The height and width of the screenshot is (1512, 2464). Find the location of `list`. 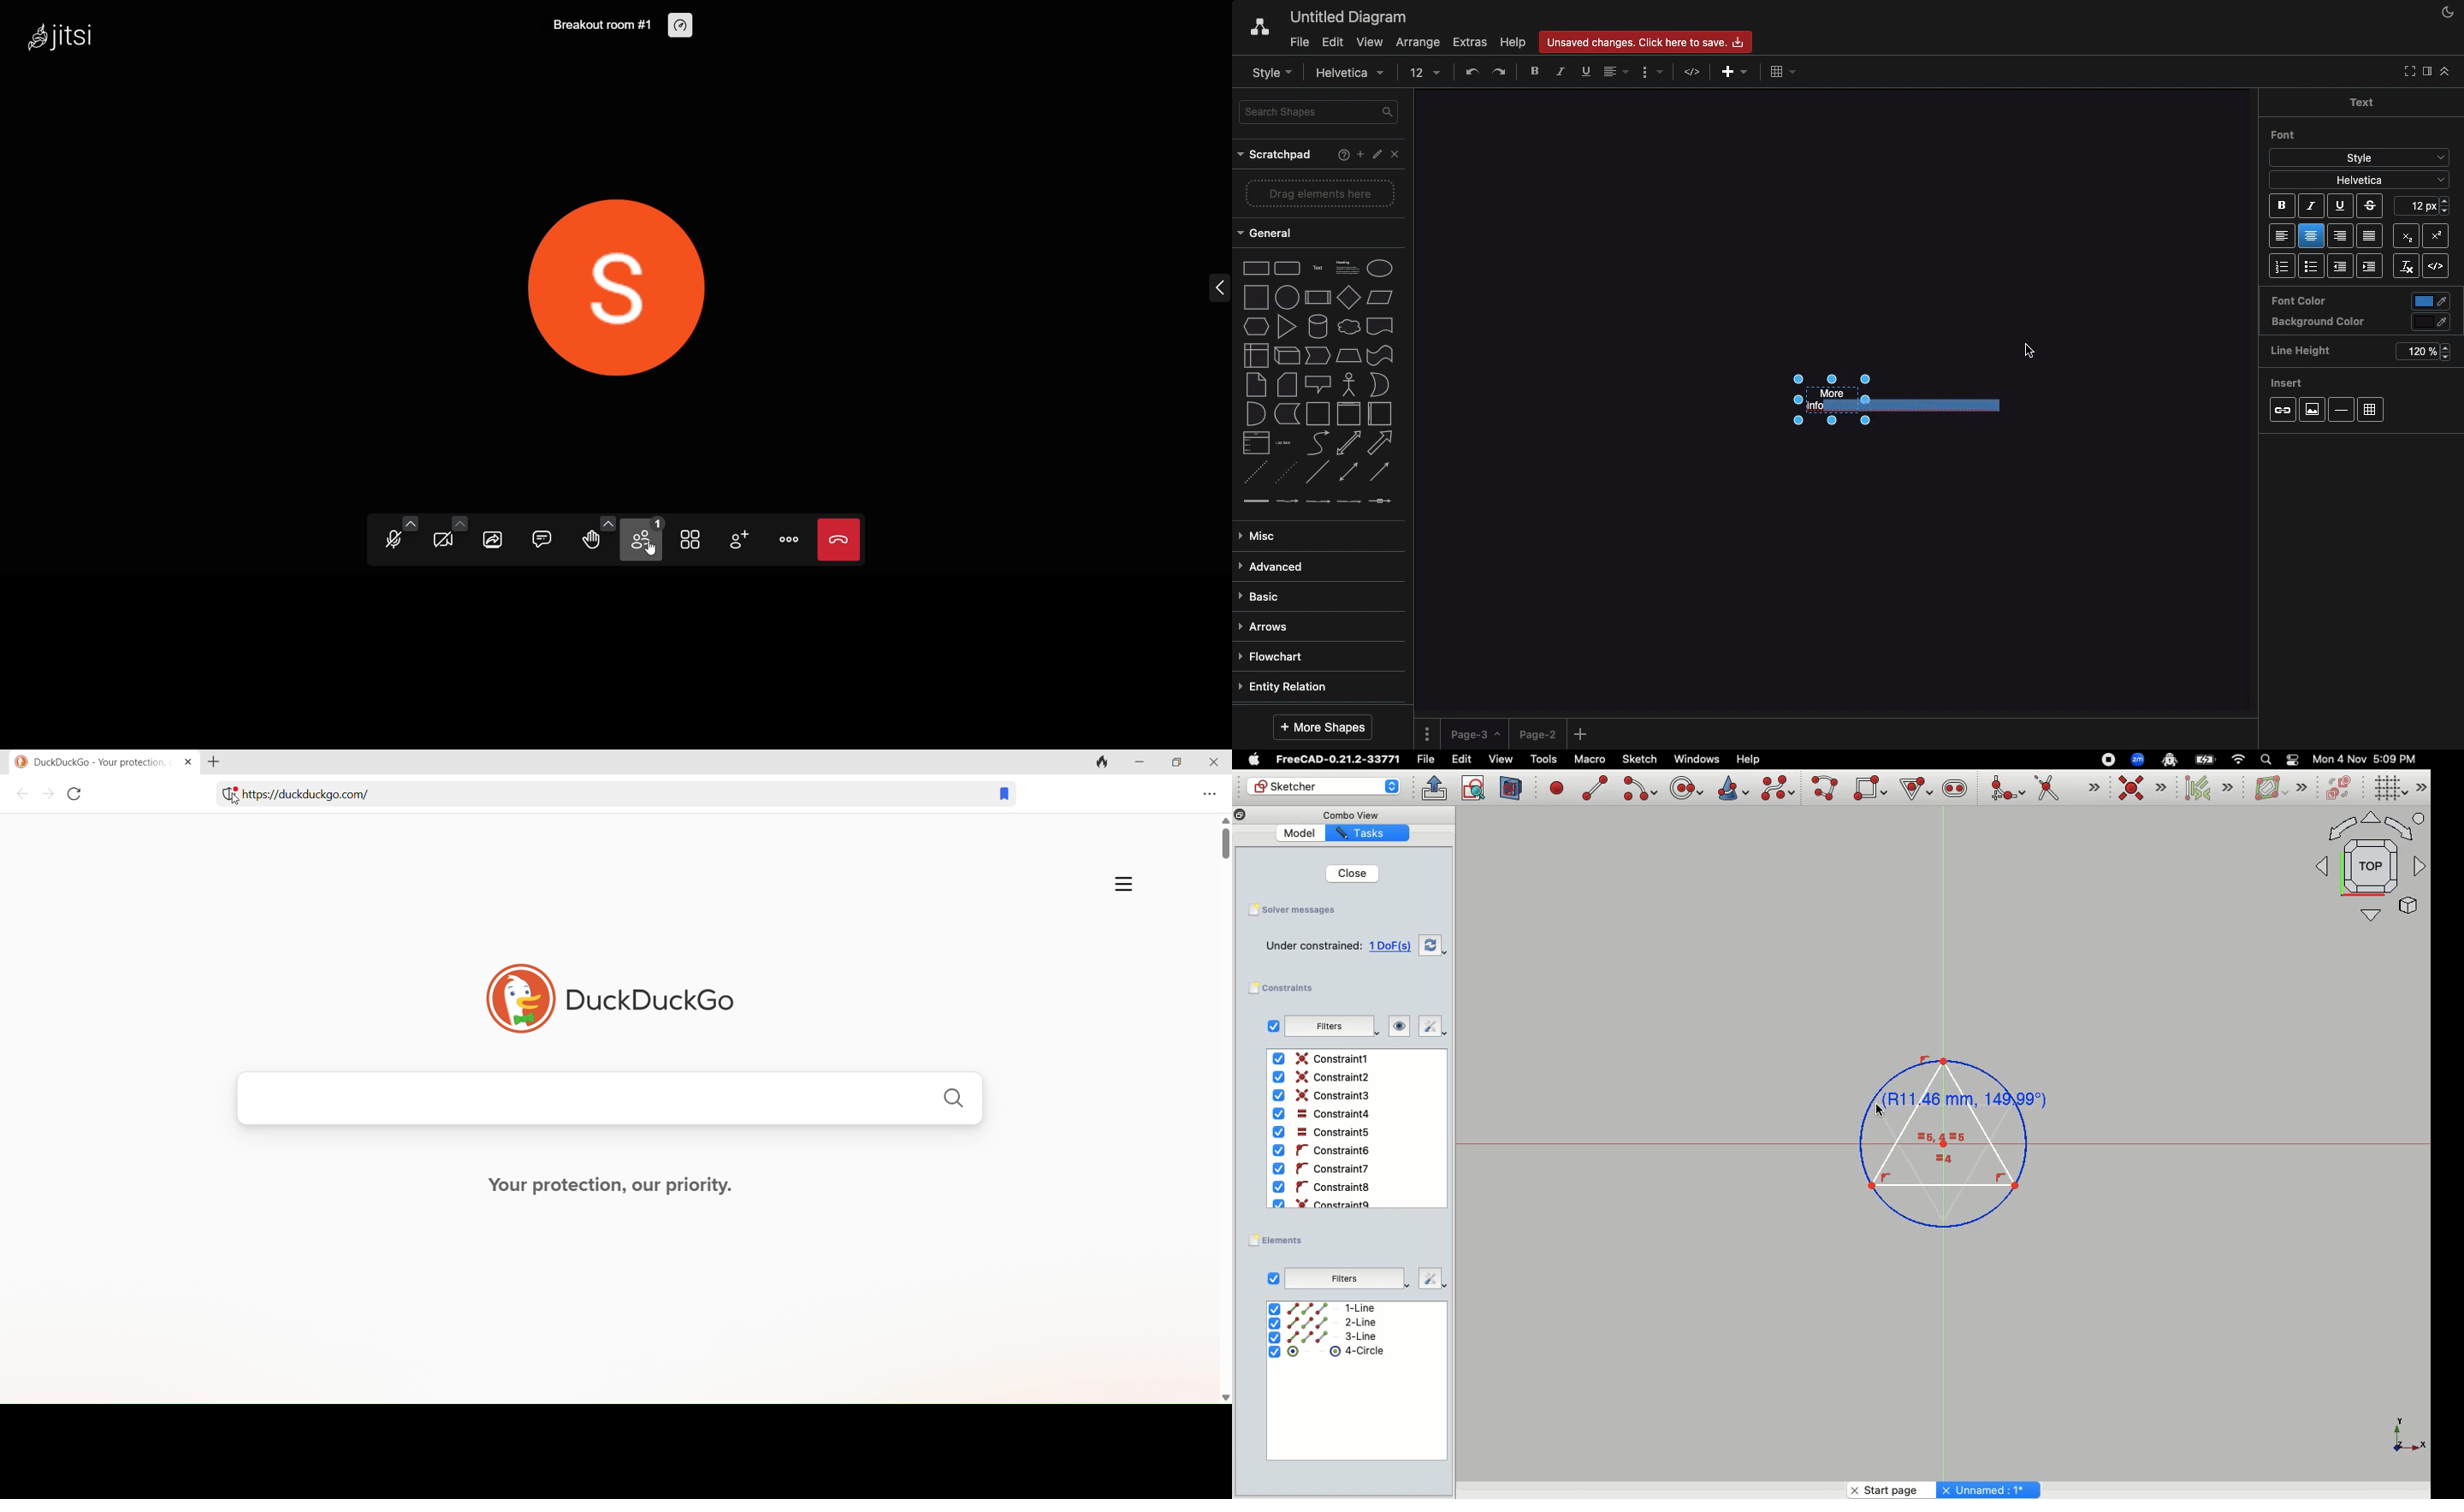

list is located at coordinates (1257, 442).